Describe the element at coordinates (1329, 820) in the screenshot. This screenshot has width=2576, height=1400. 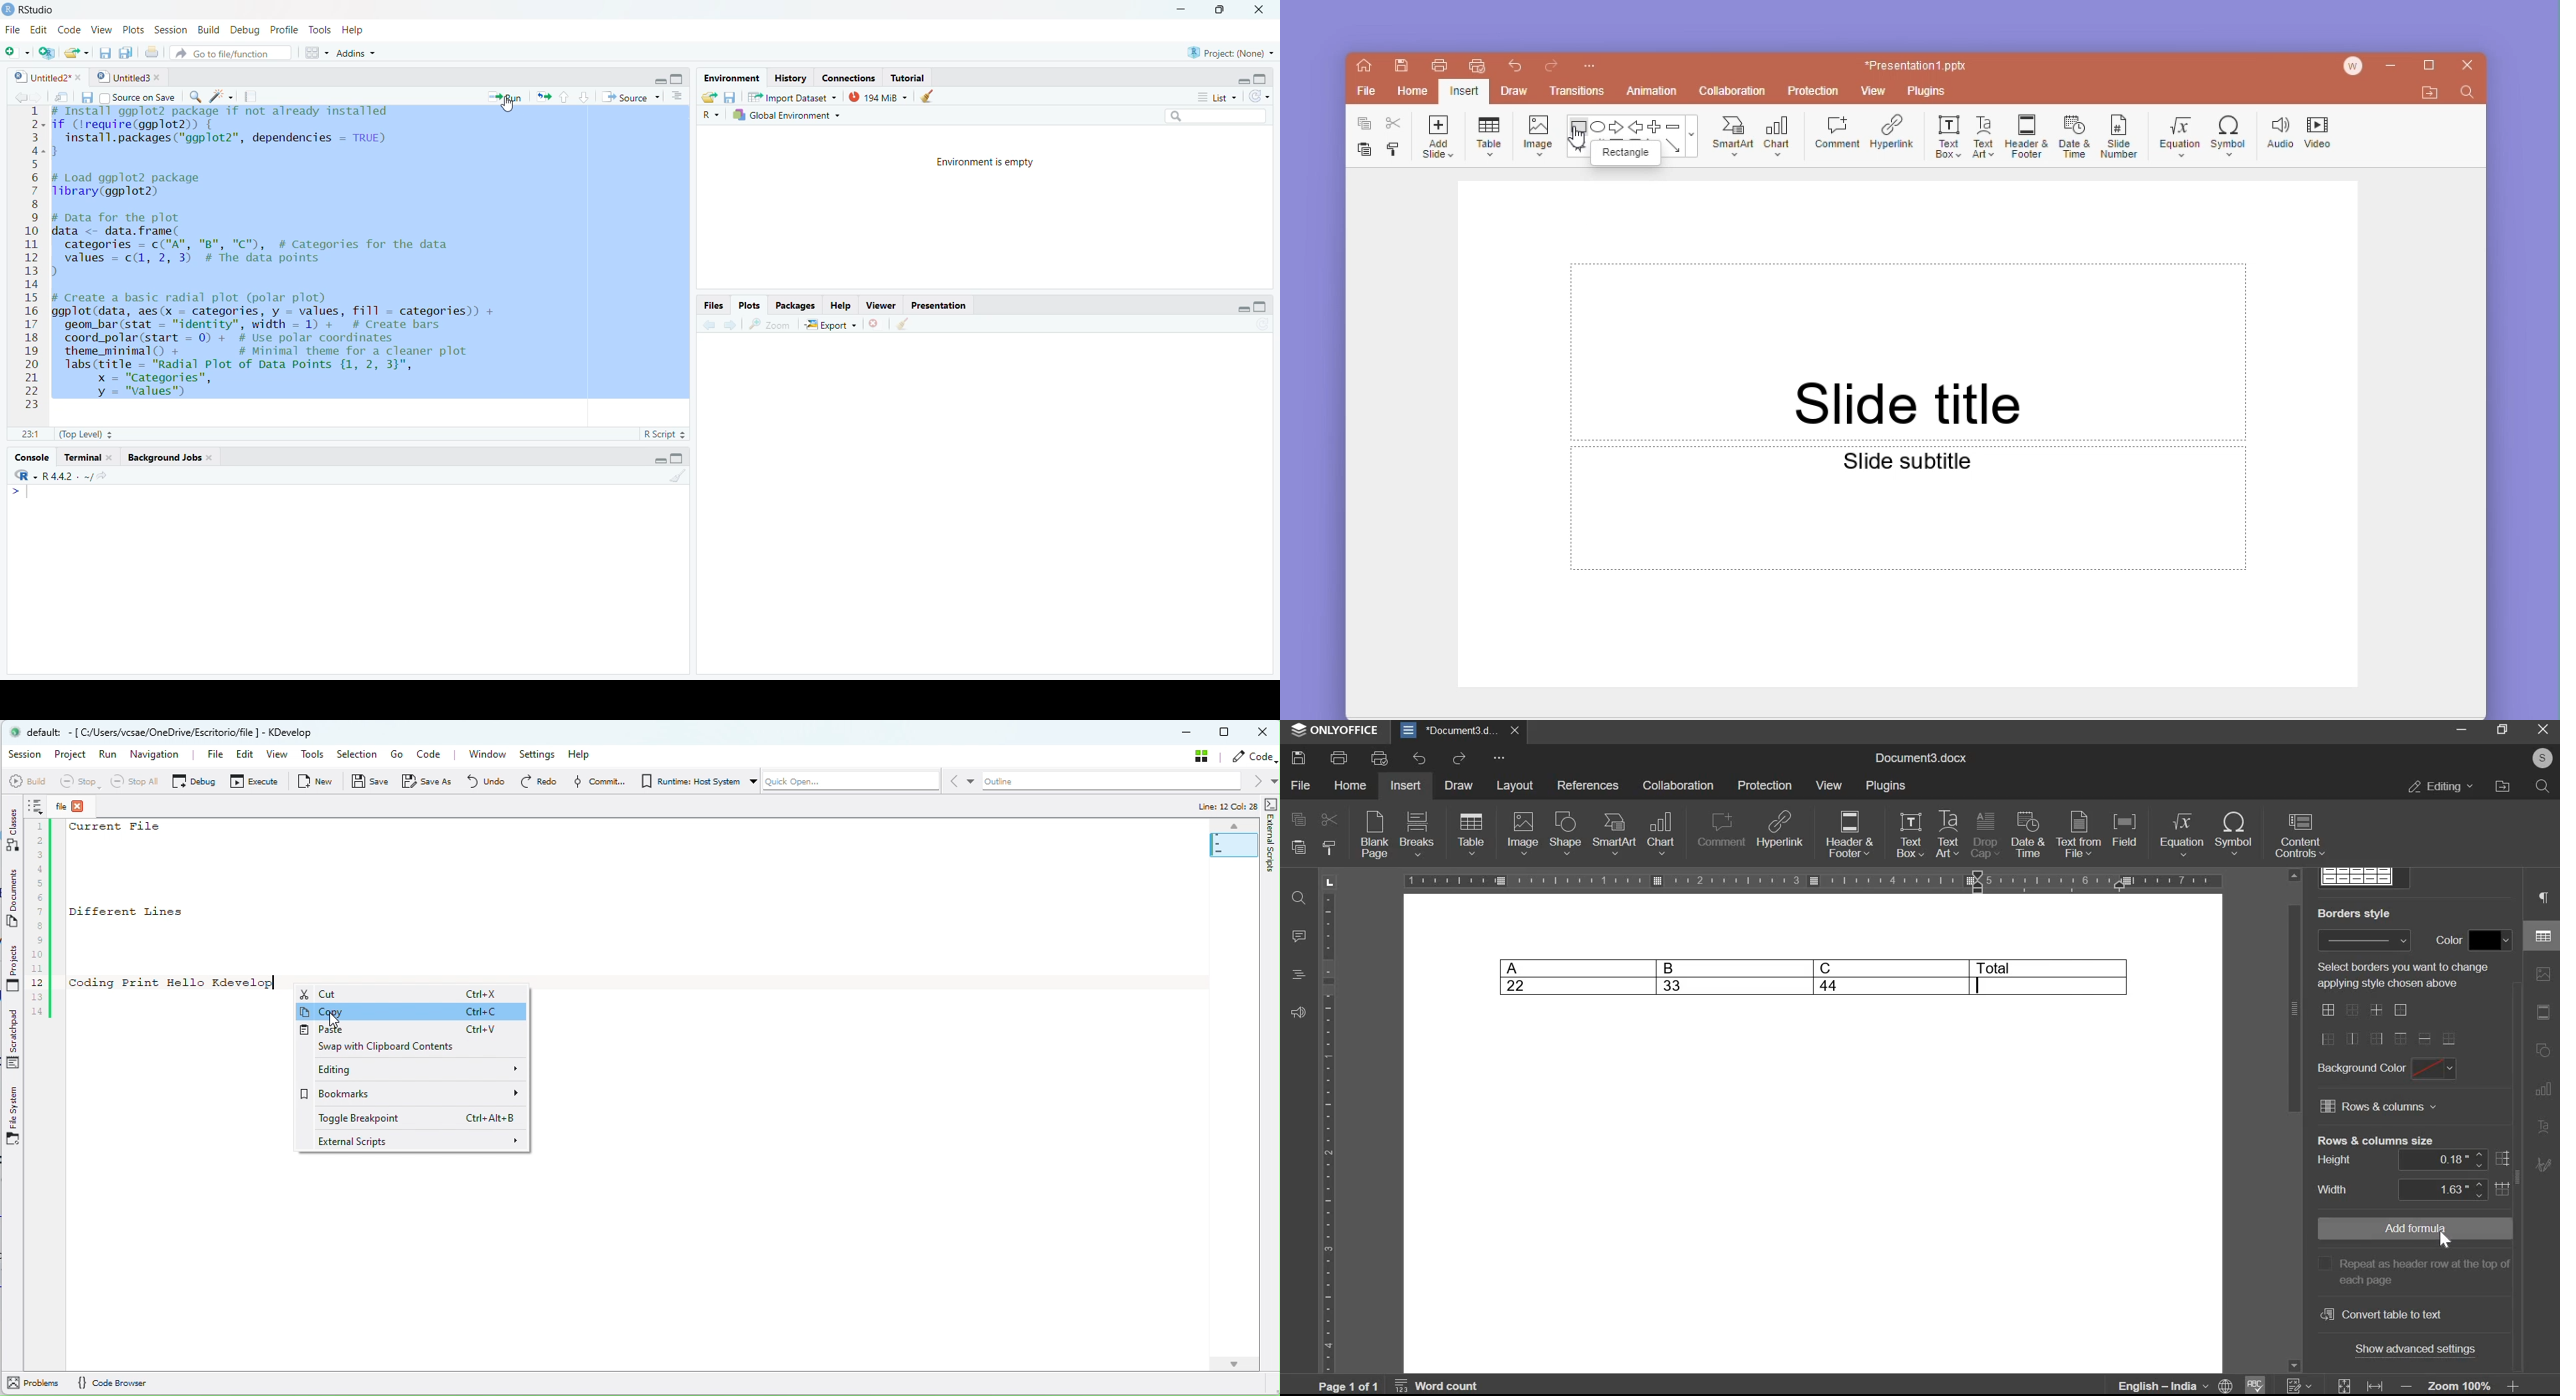
I see `cut` at that location.